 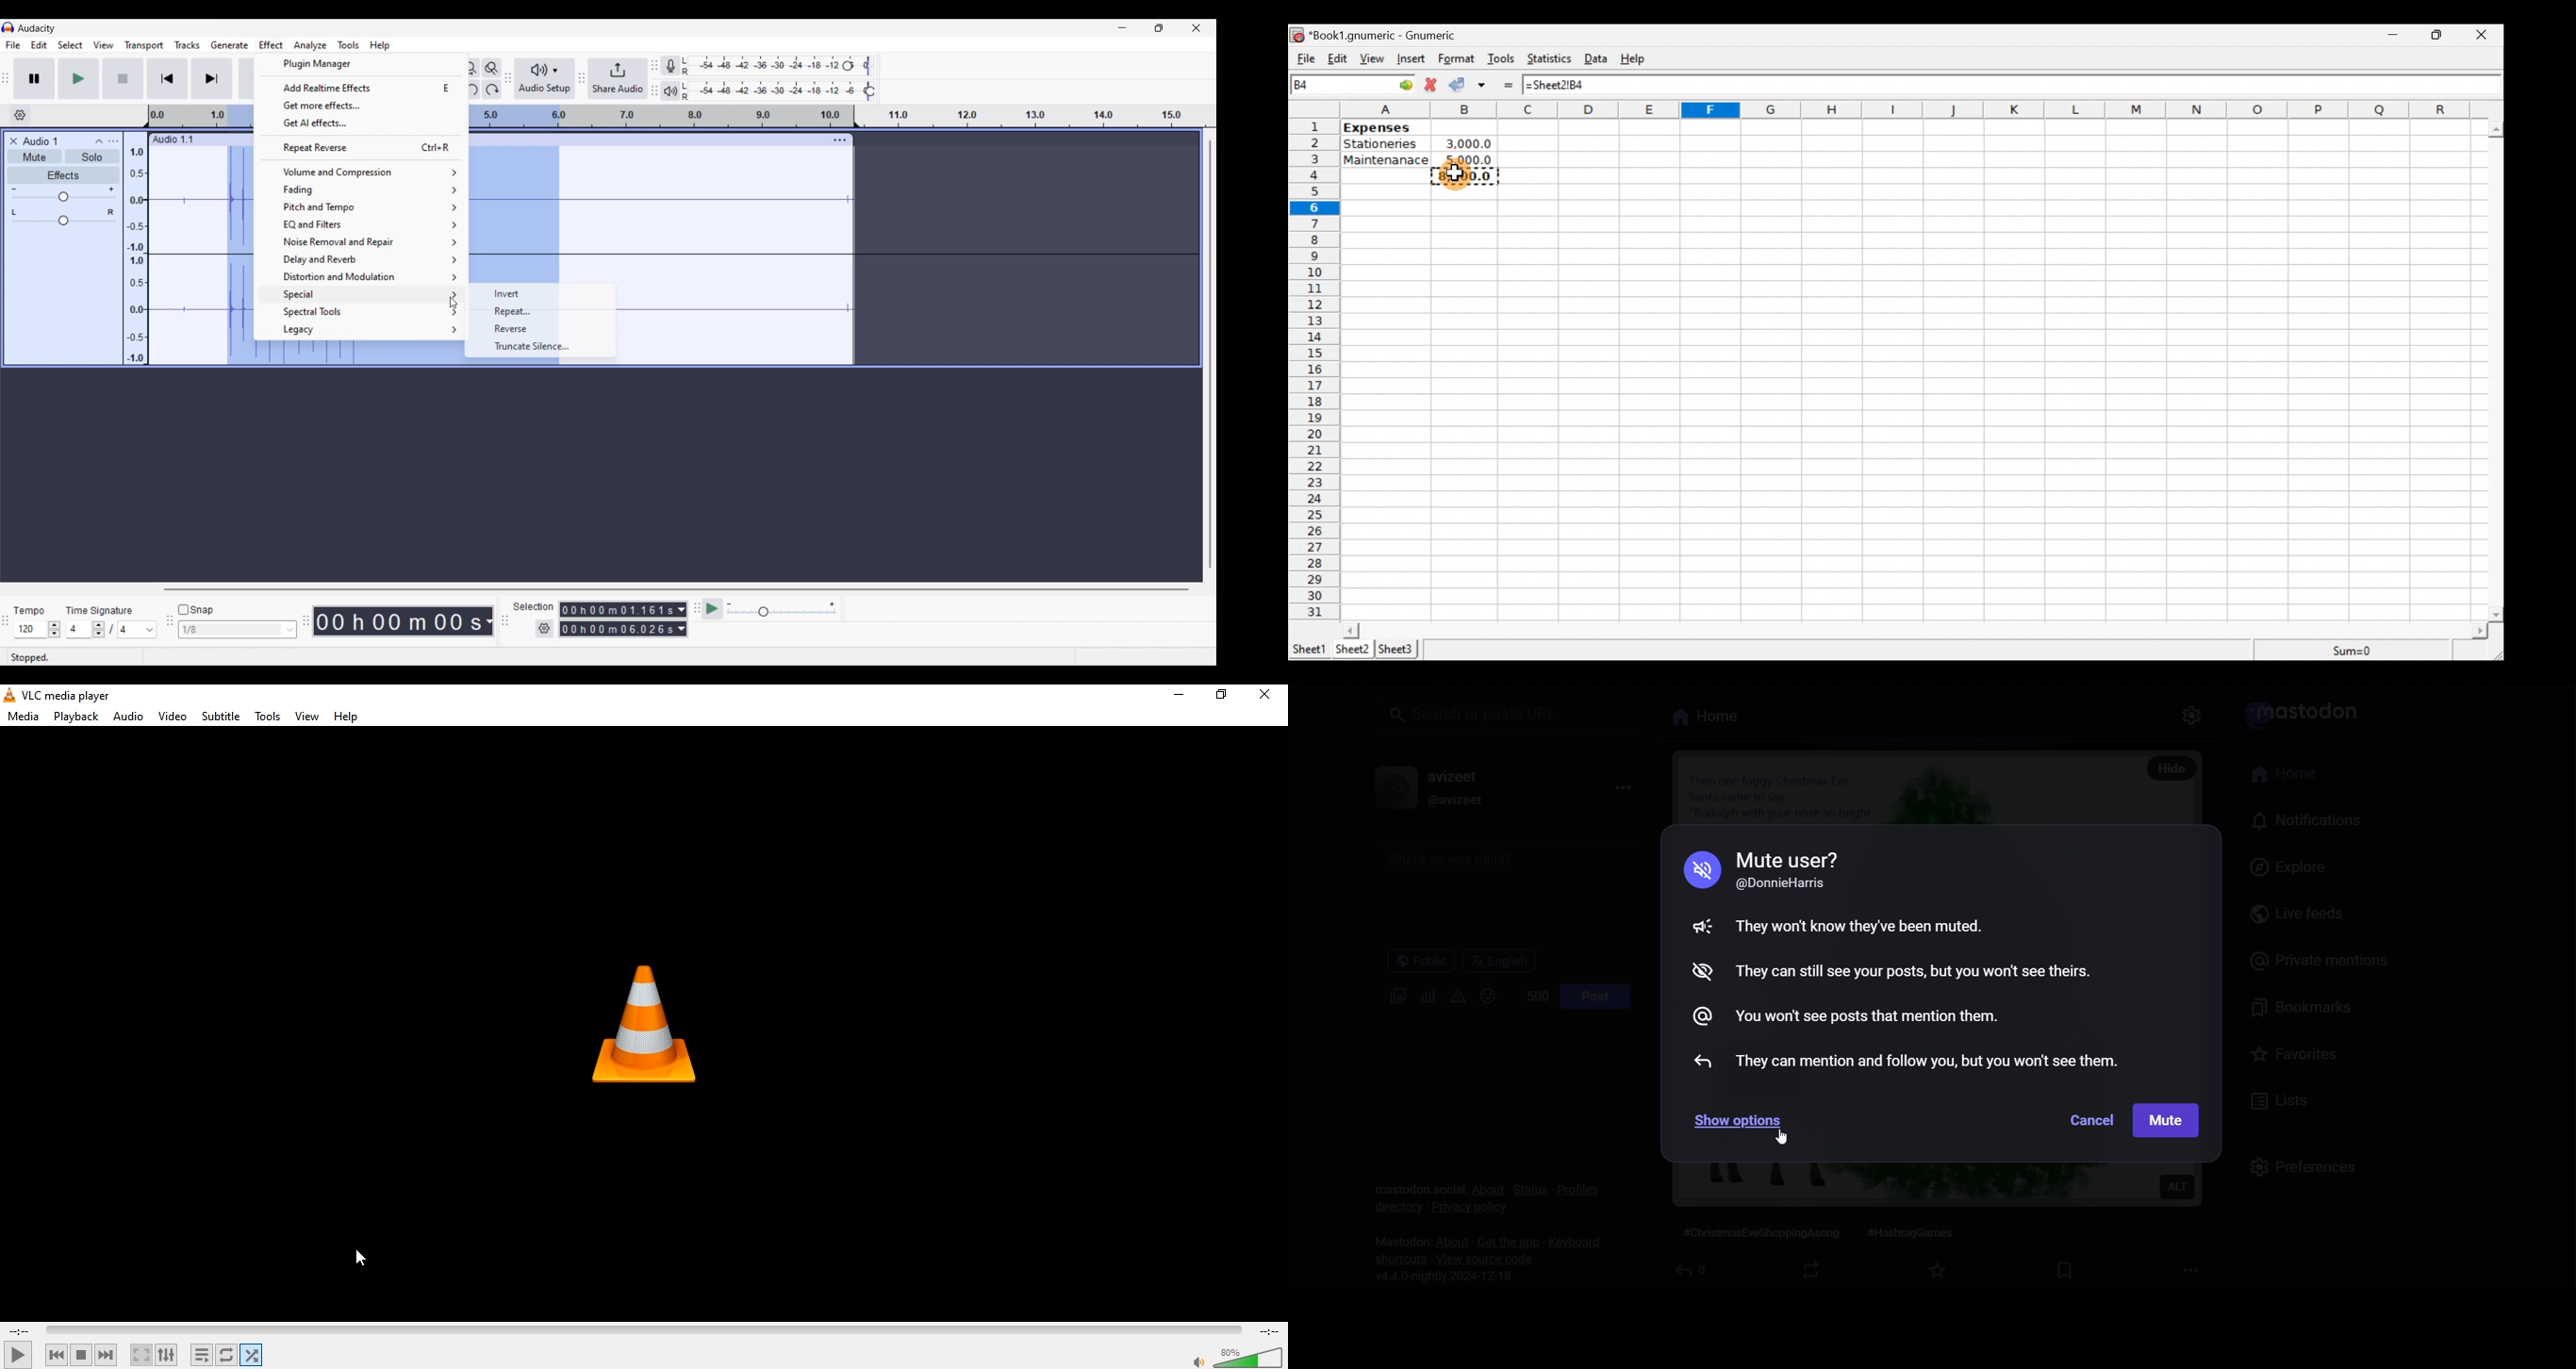 What do you see at coordinates (1785, 1137) in the screenshot?
I see `cursor` at bounding box center [1785, 1137].